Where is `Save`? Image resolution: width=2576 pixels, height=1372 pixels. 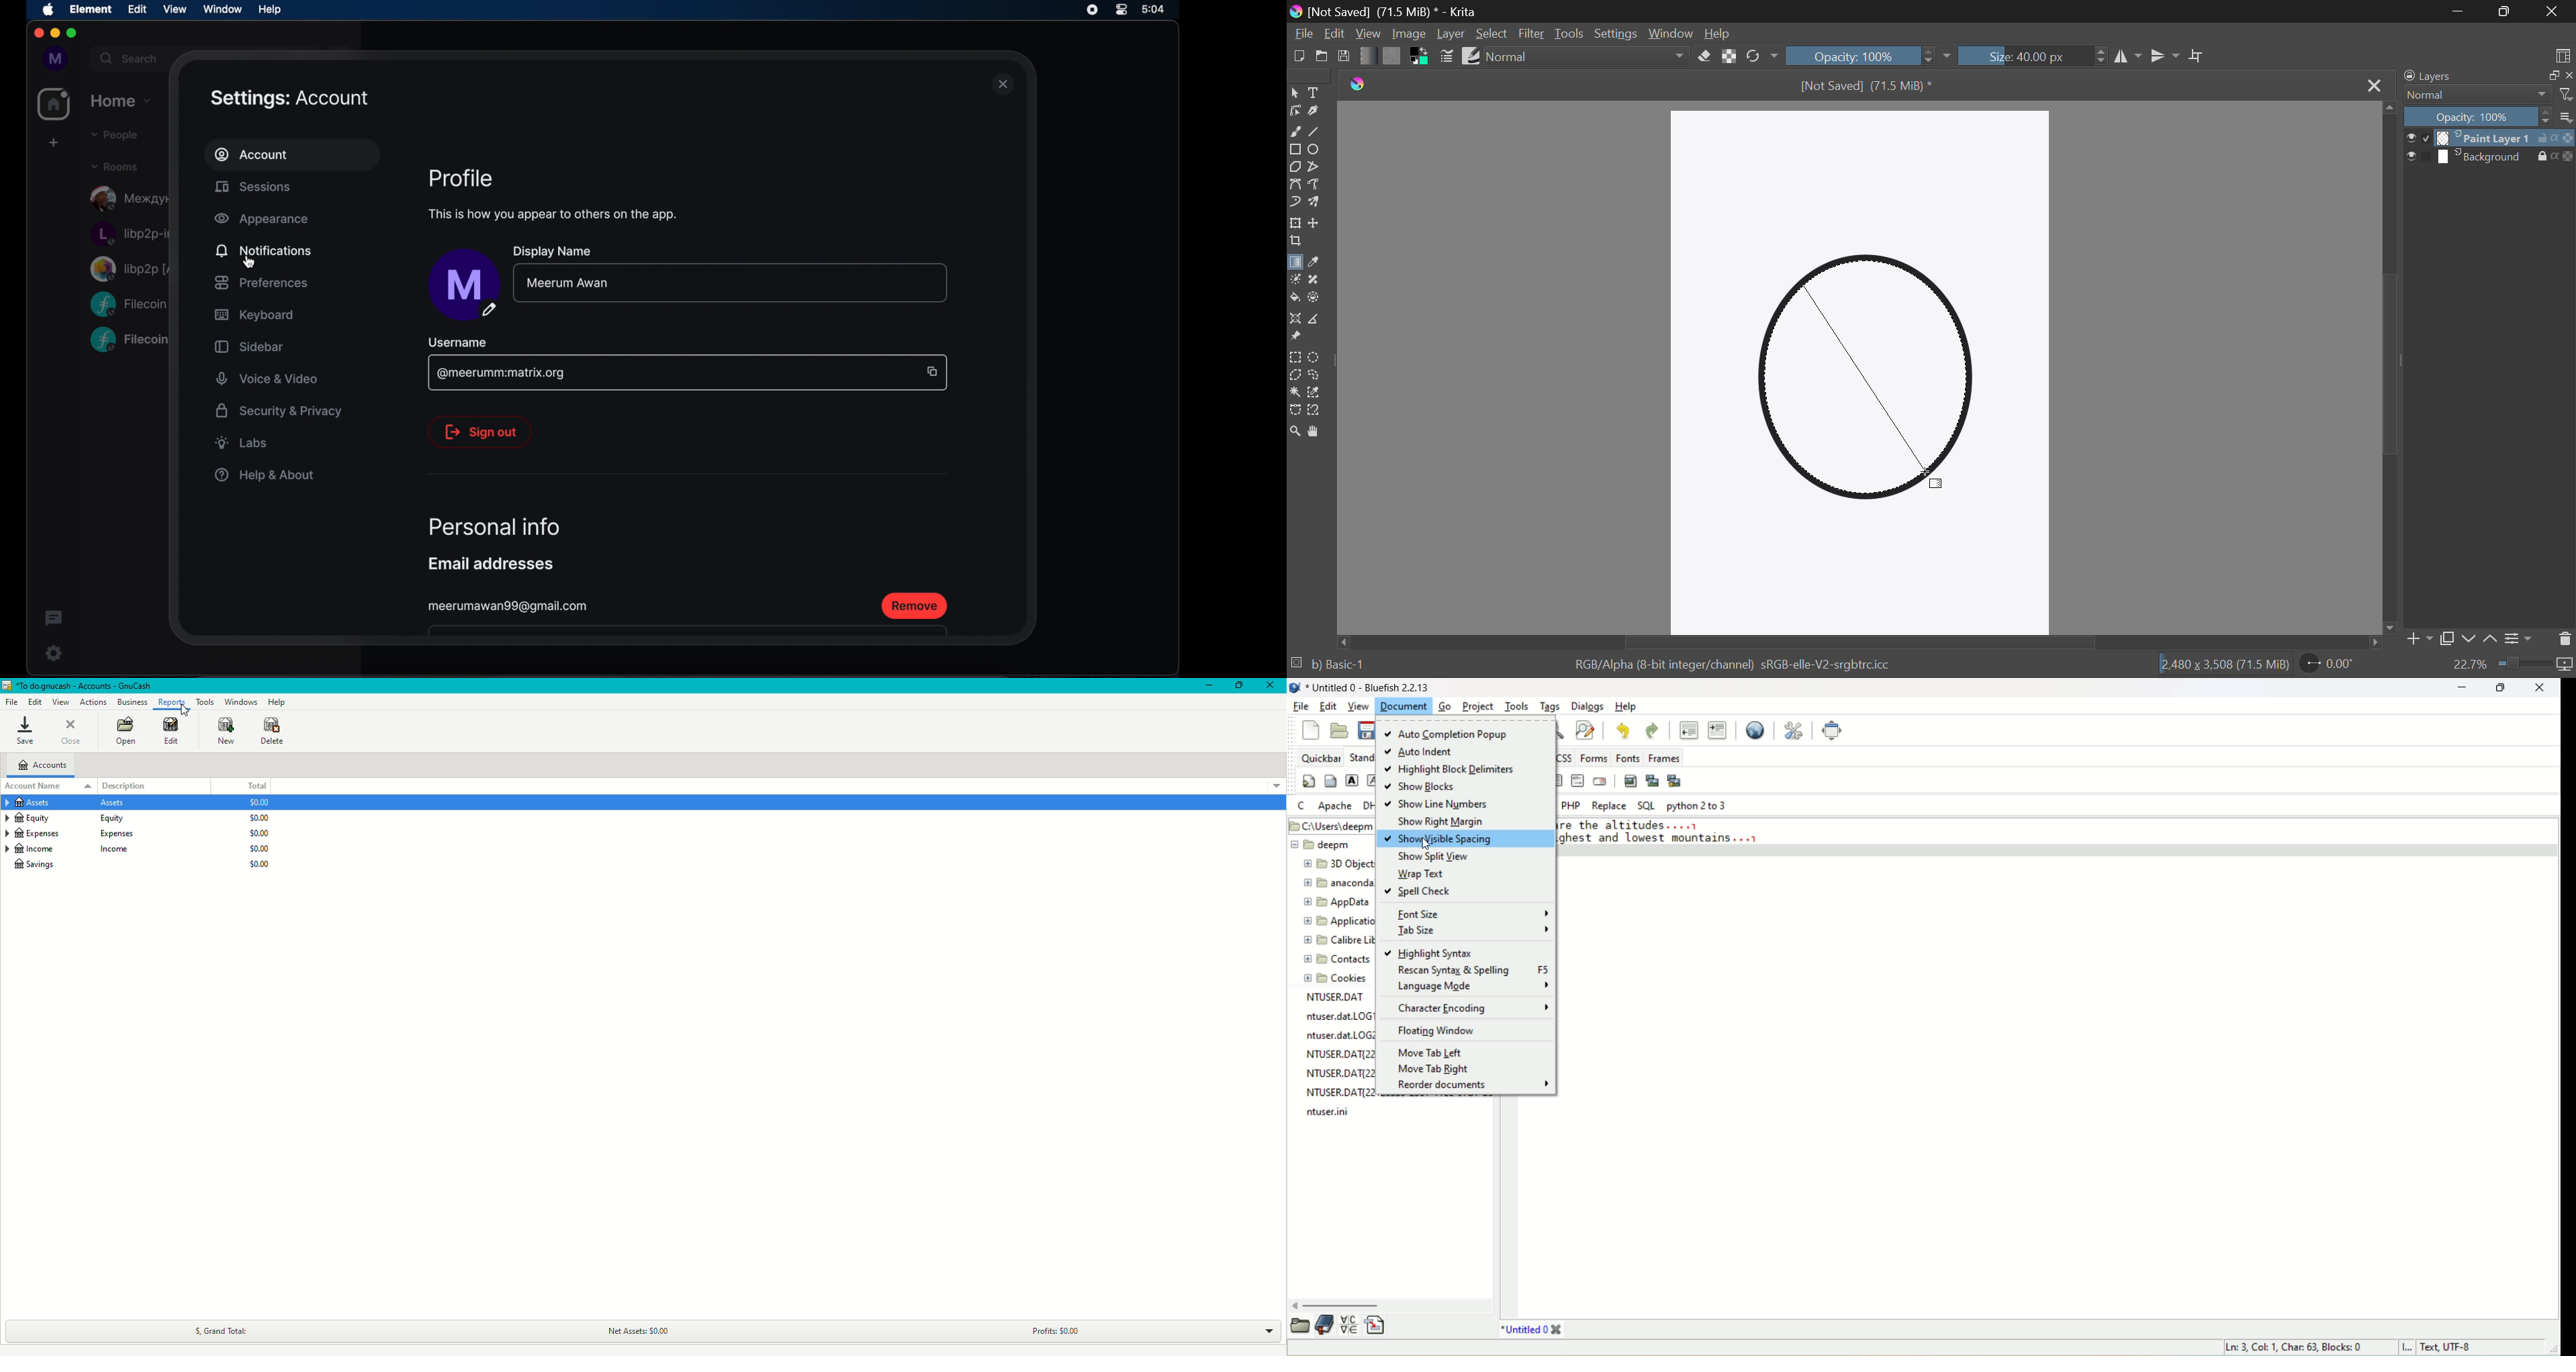 Save is located at coordinates (1344, 56).